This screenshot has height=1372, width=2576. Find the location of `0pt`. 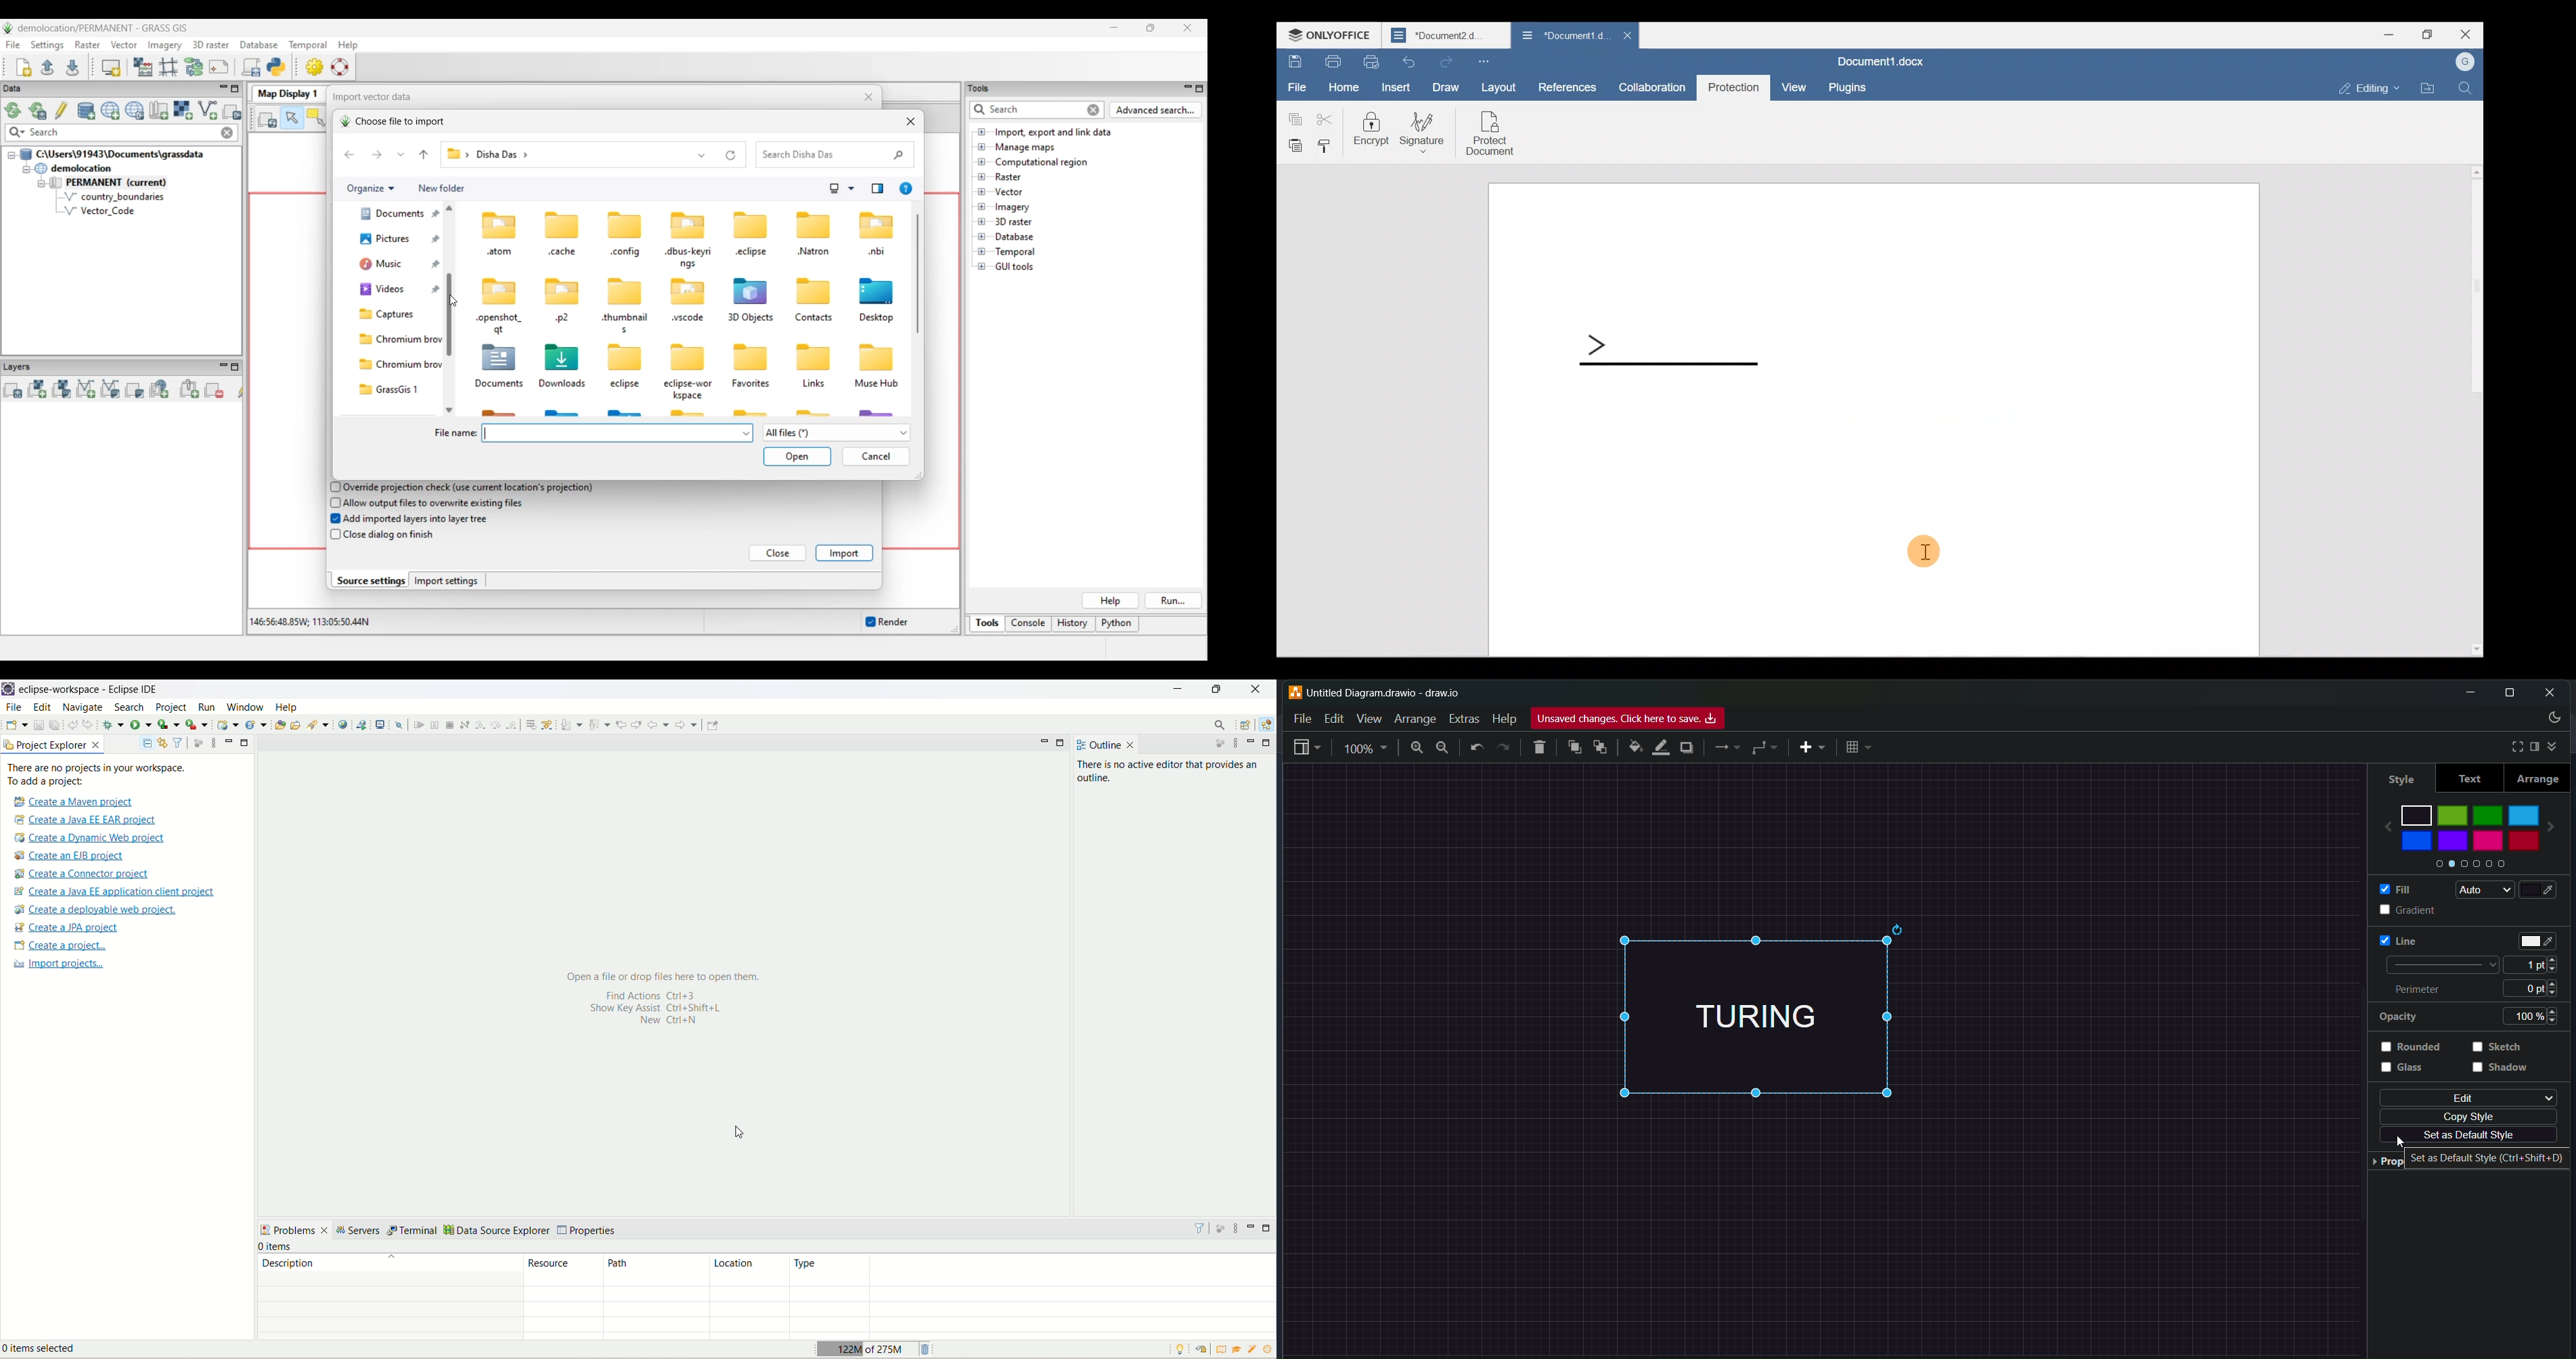

0pt is located at coordinates (2541, 987).